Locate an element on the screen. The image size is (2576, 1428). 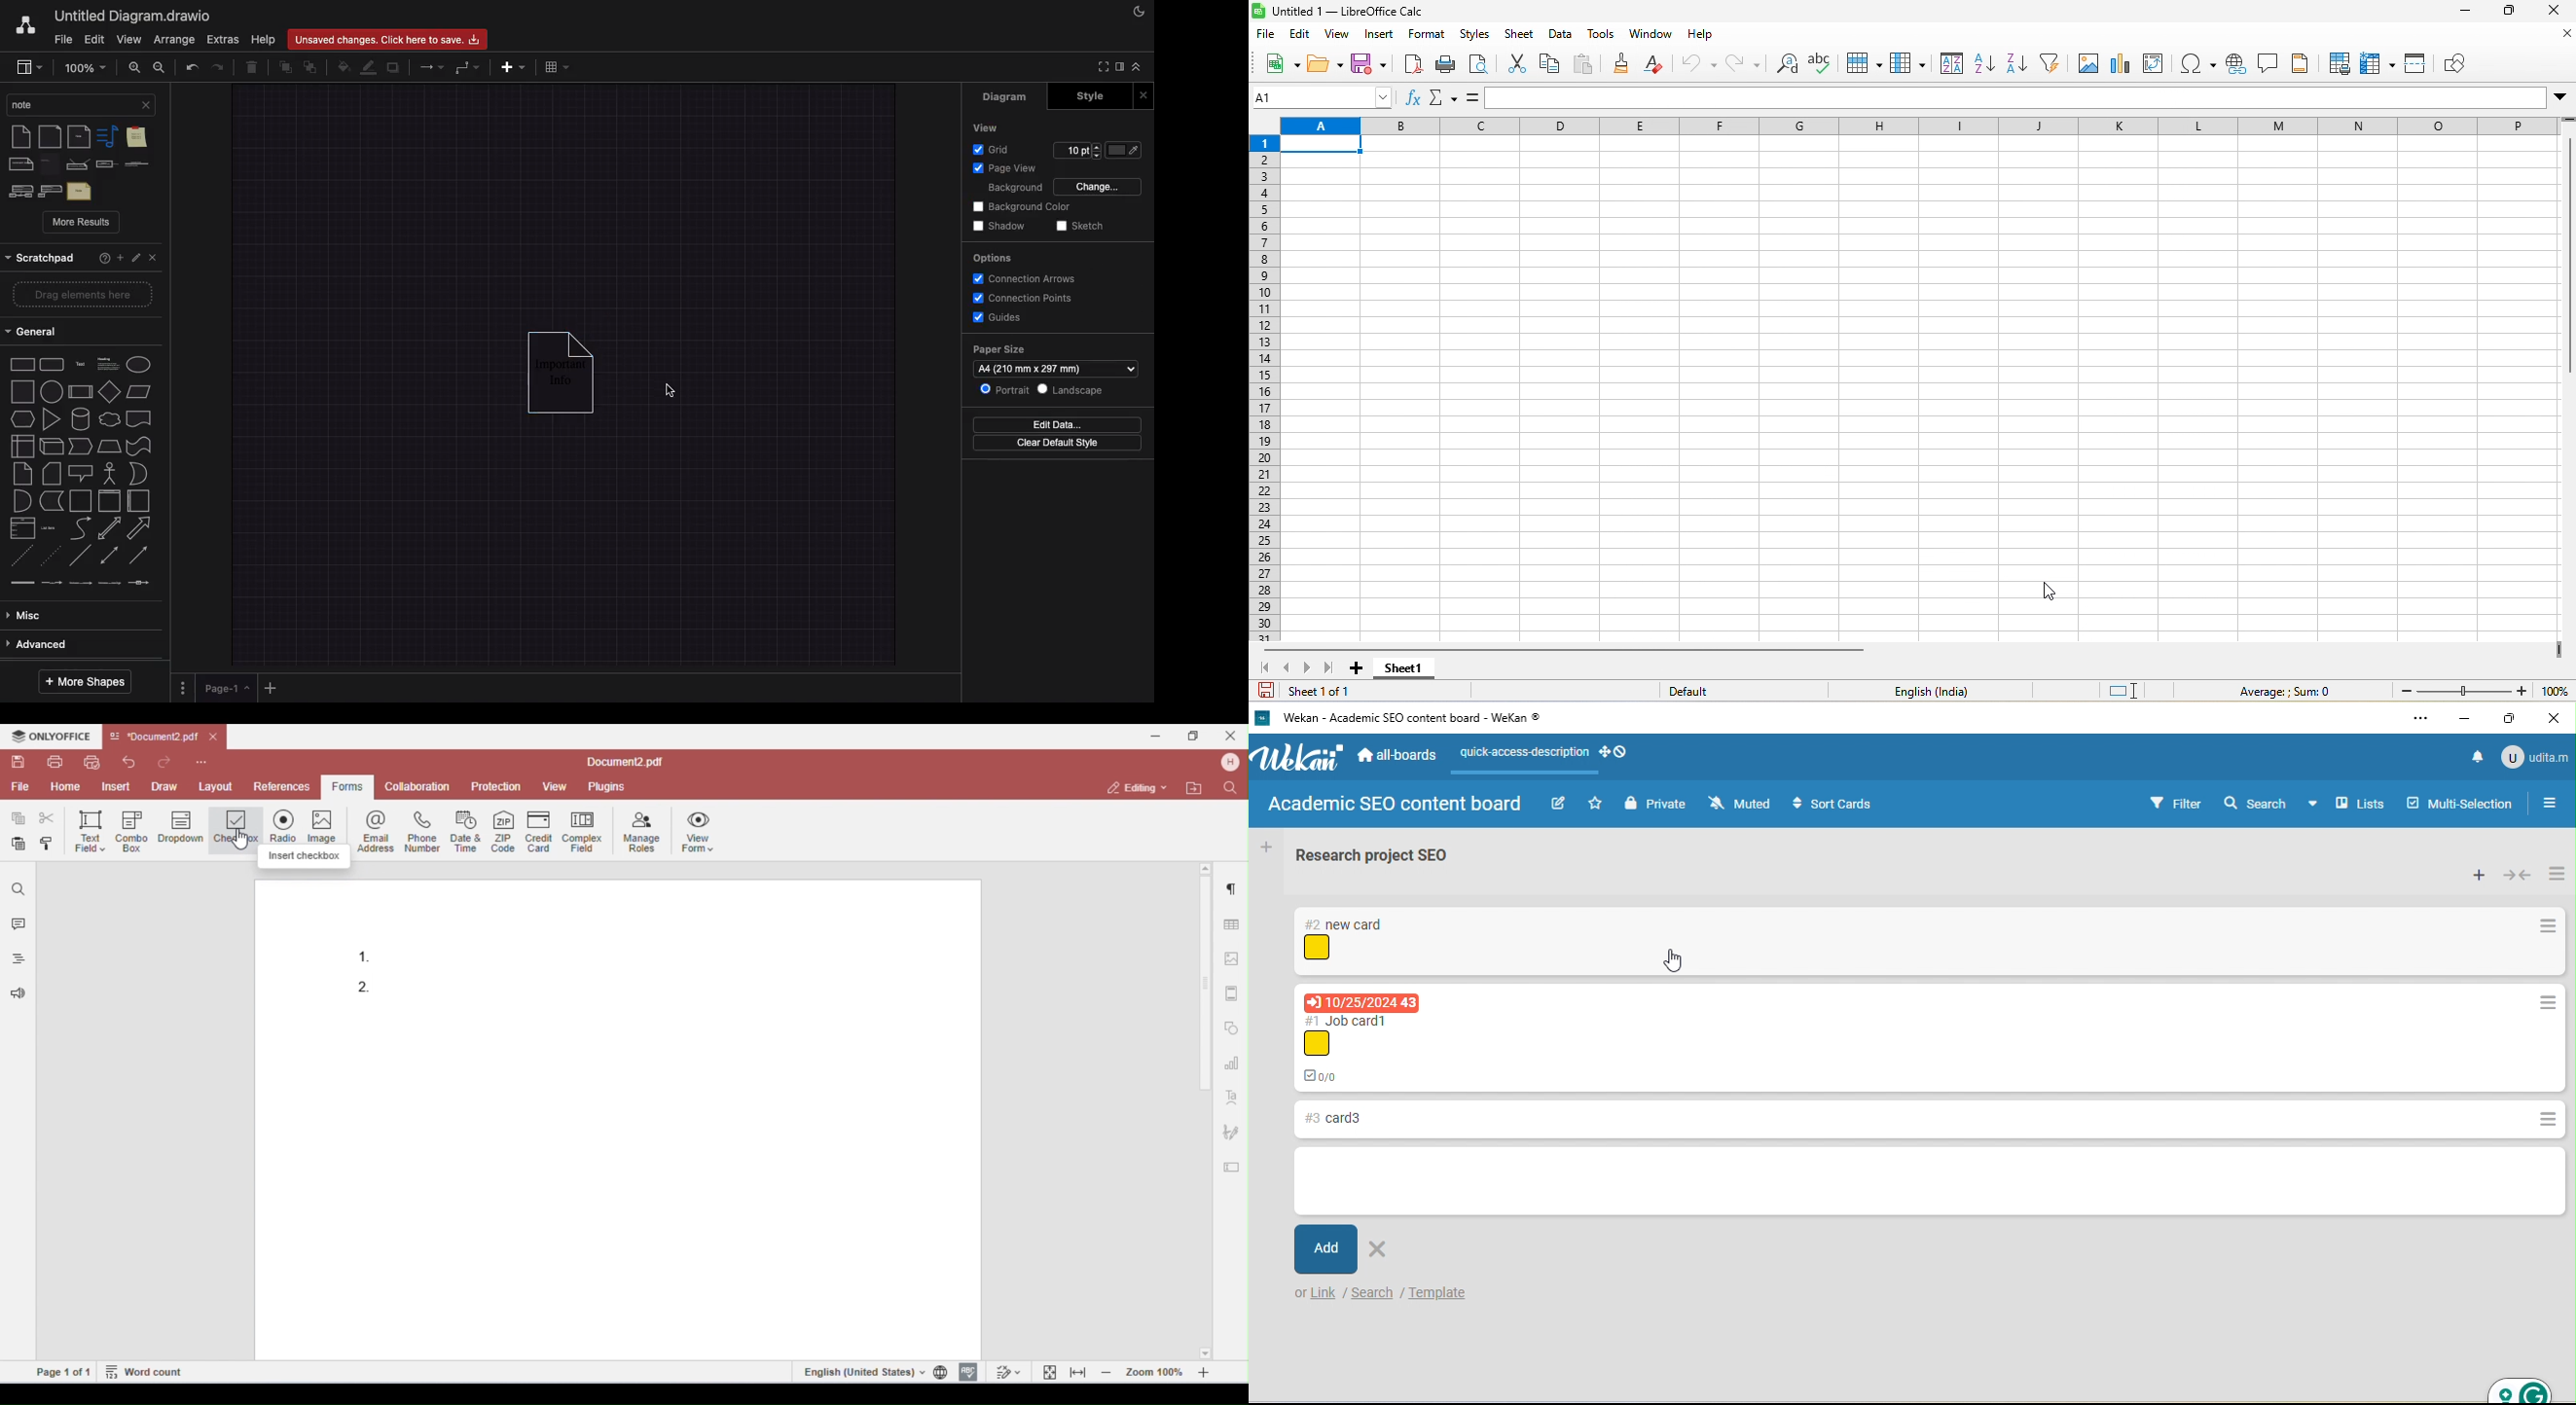
Clear default style is located at coordinates (1057, 443).